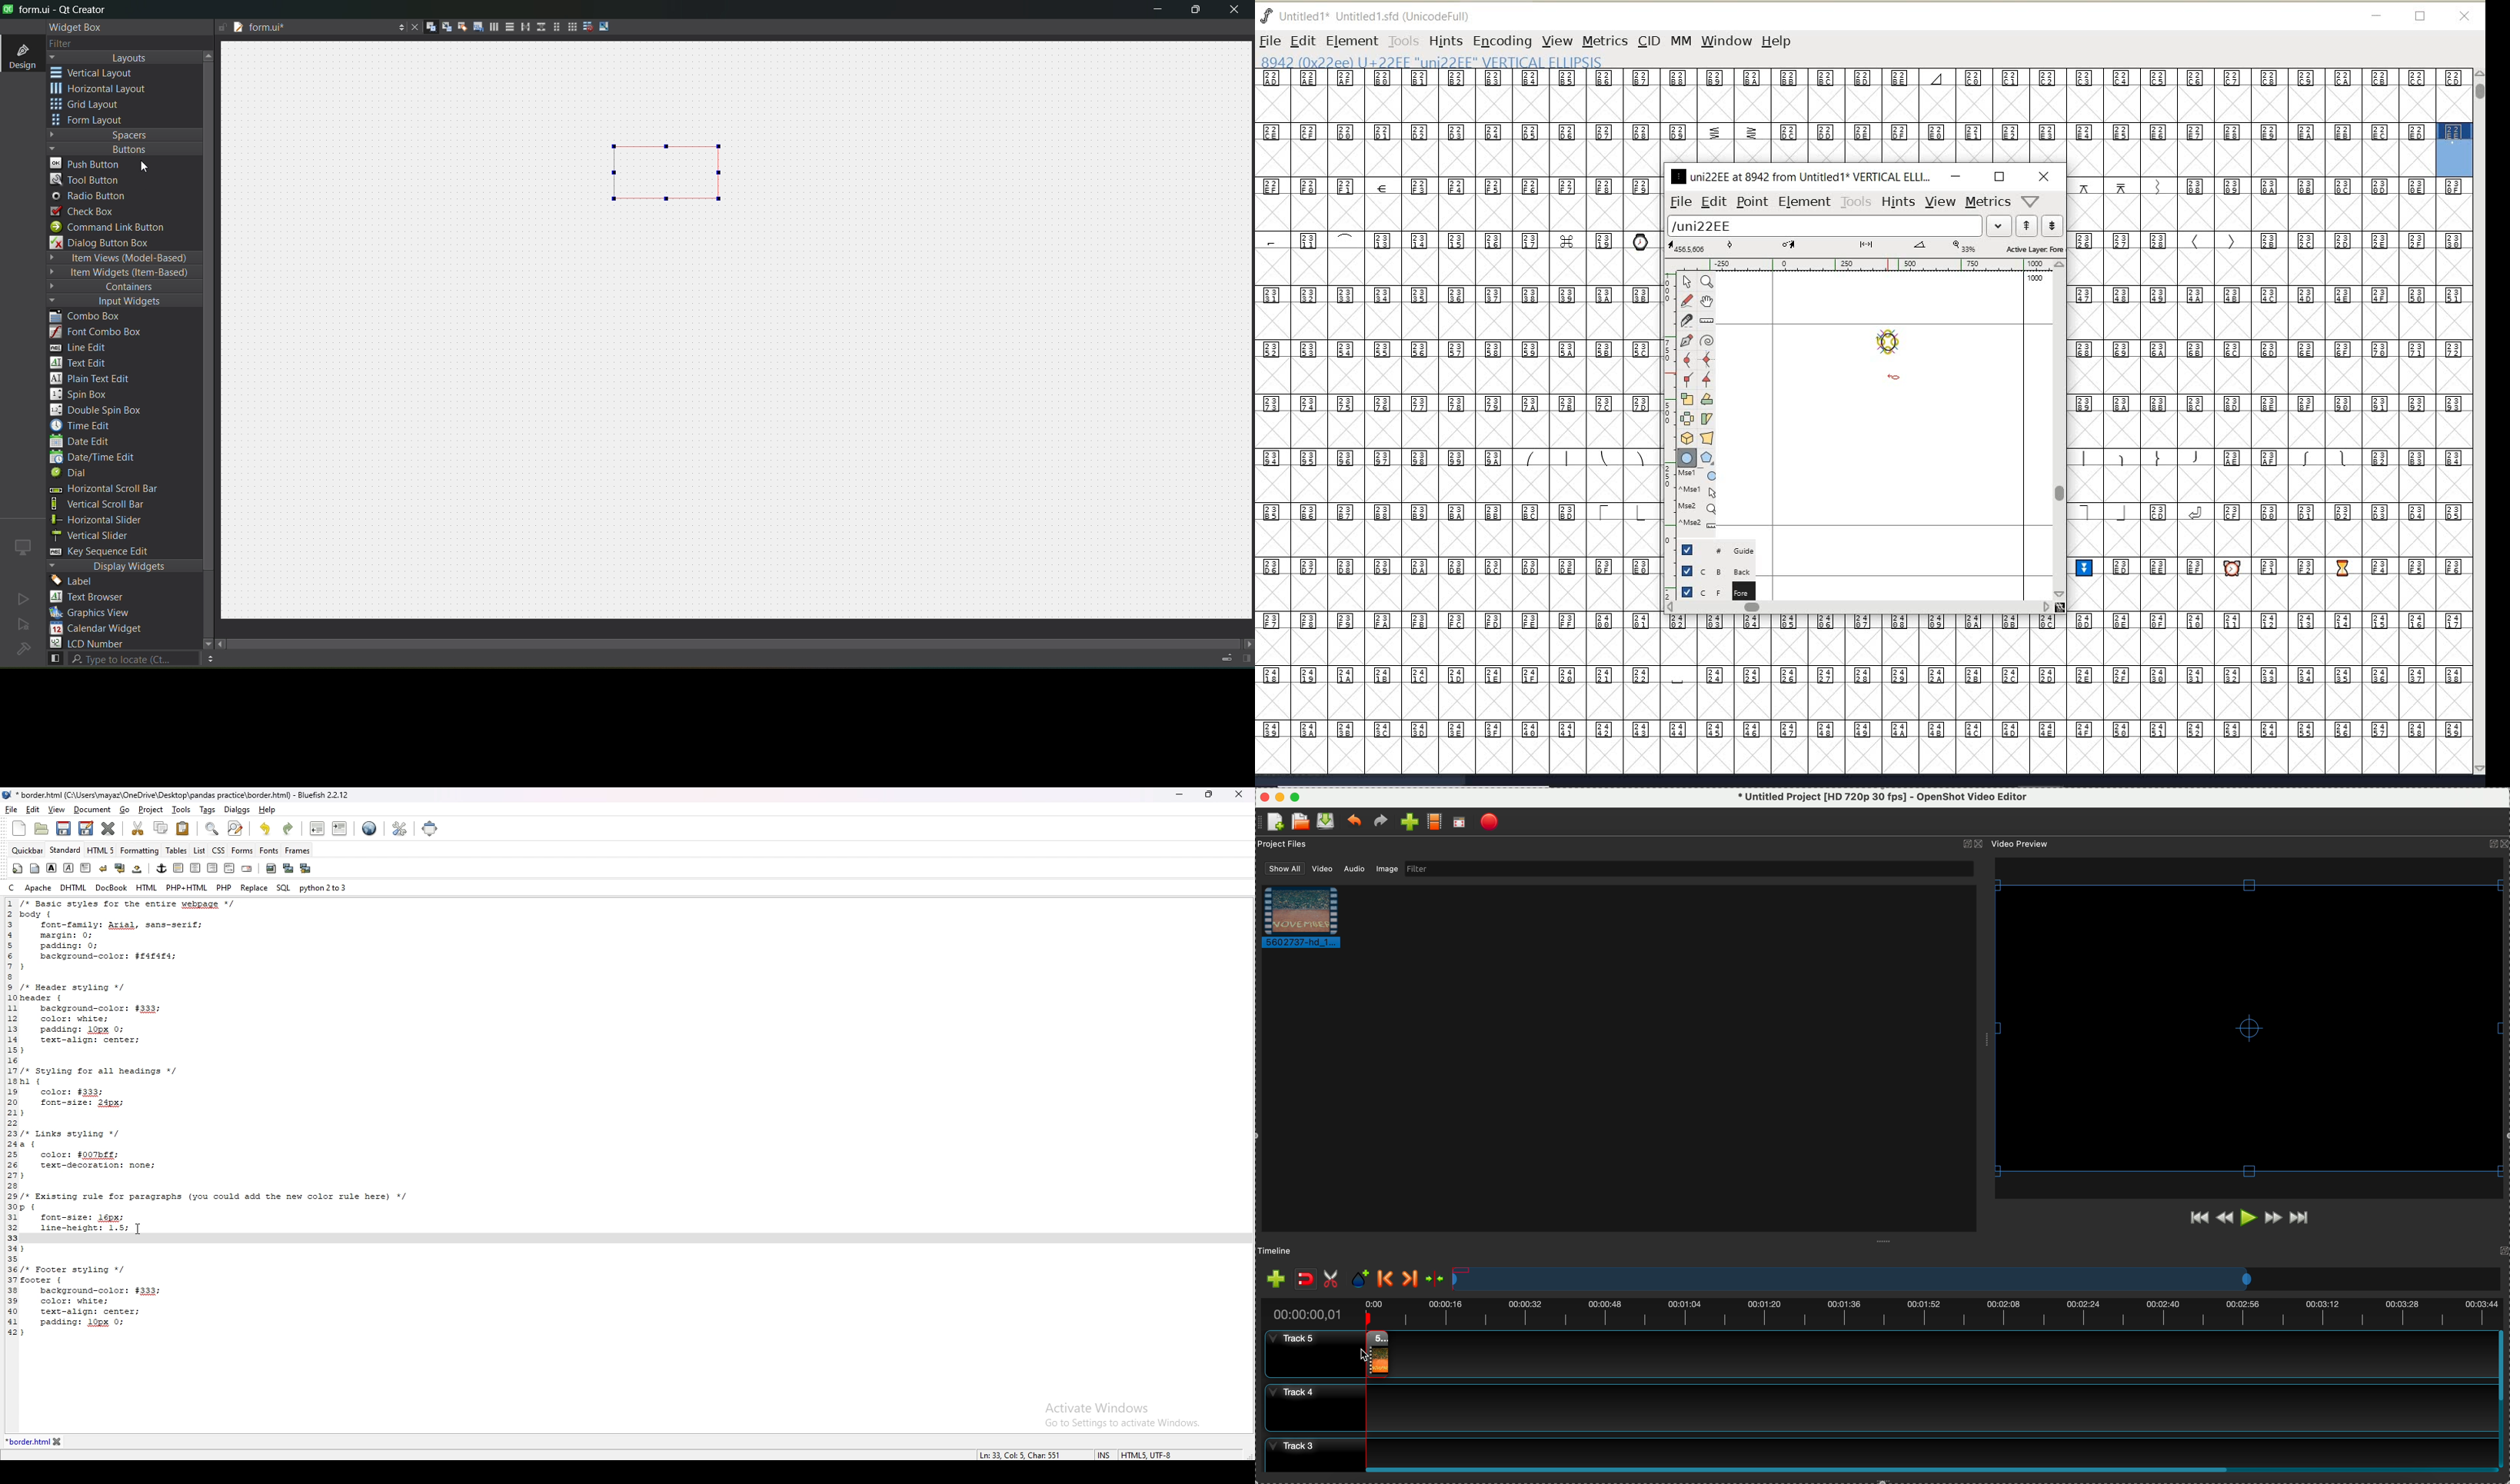 This screenshot has height=1484, width=2520. What do you see at coordinates (2303, 1220) in the screenshot?
I see `jump to end` at bounding box center [2303, 1220].